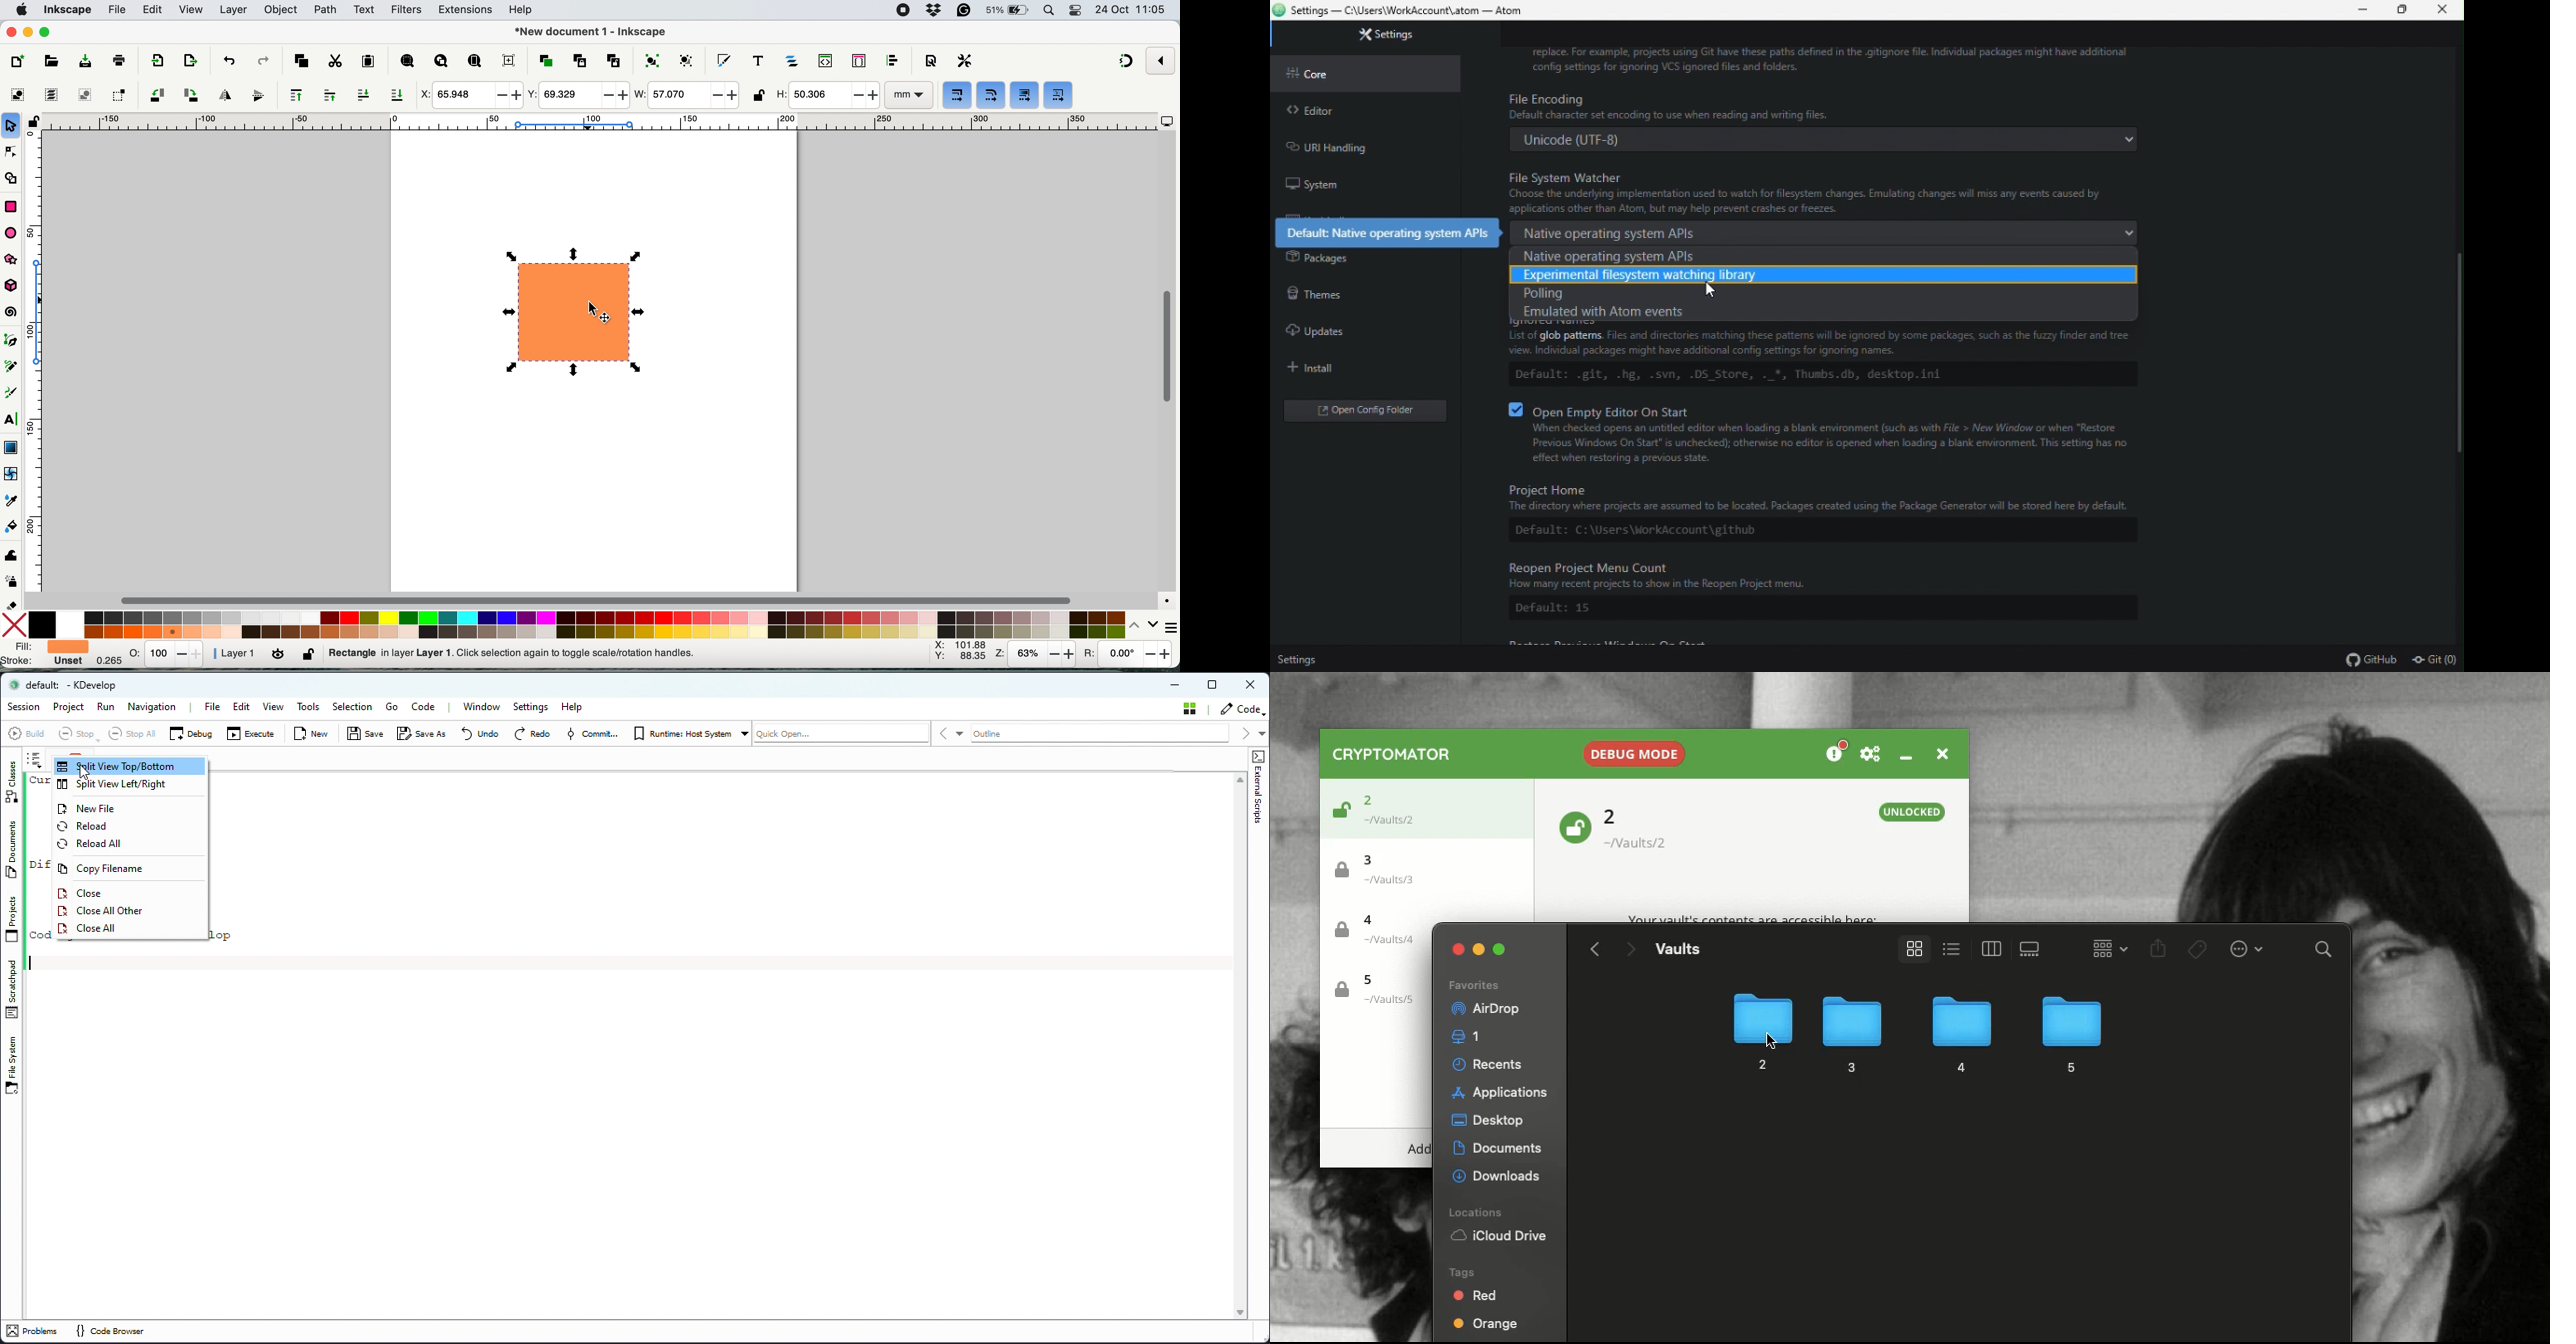 The image size is (2576, 1344). Describe the element at coordinates (2070, 1032) in the screenshot. I see `5` at that location.